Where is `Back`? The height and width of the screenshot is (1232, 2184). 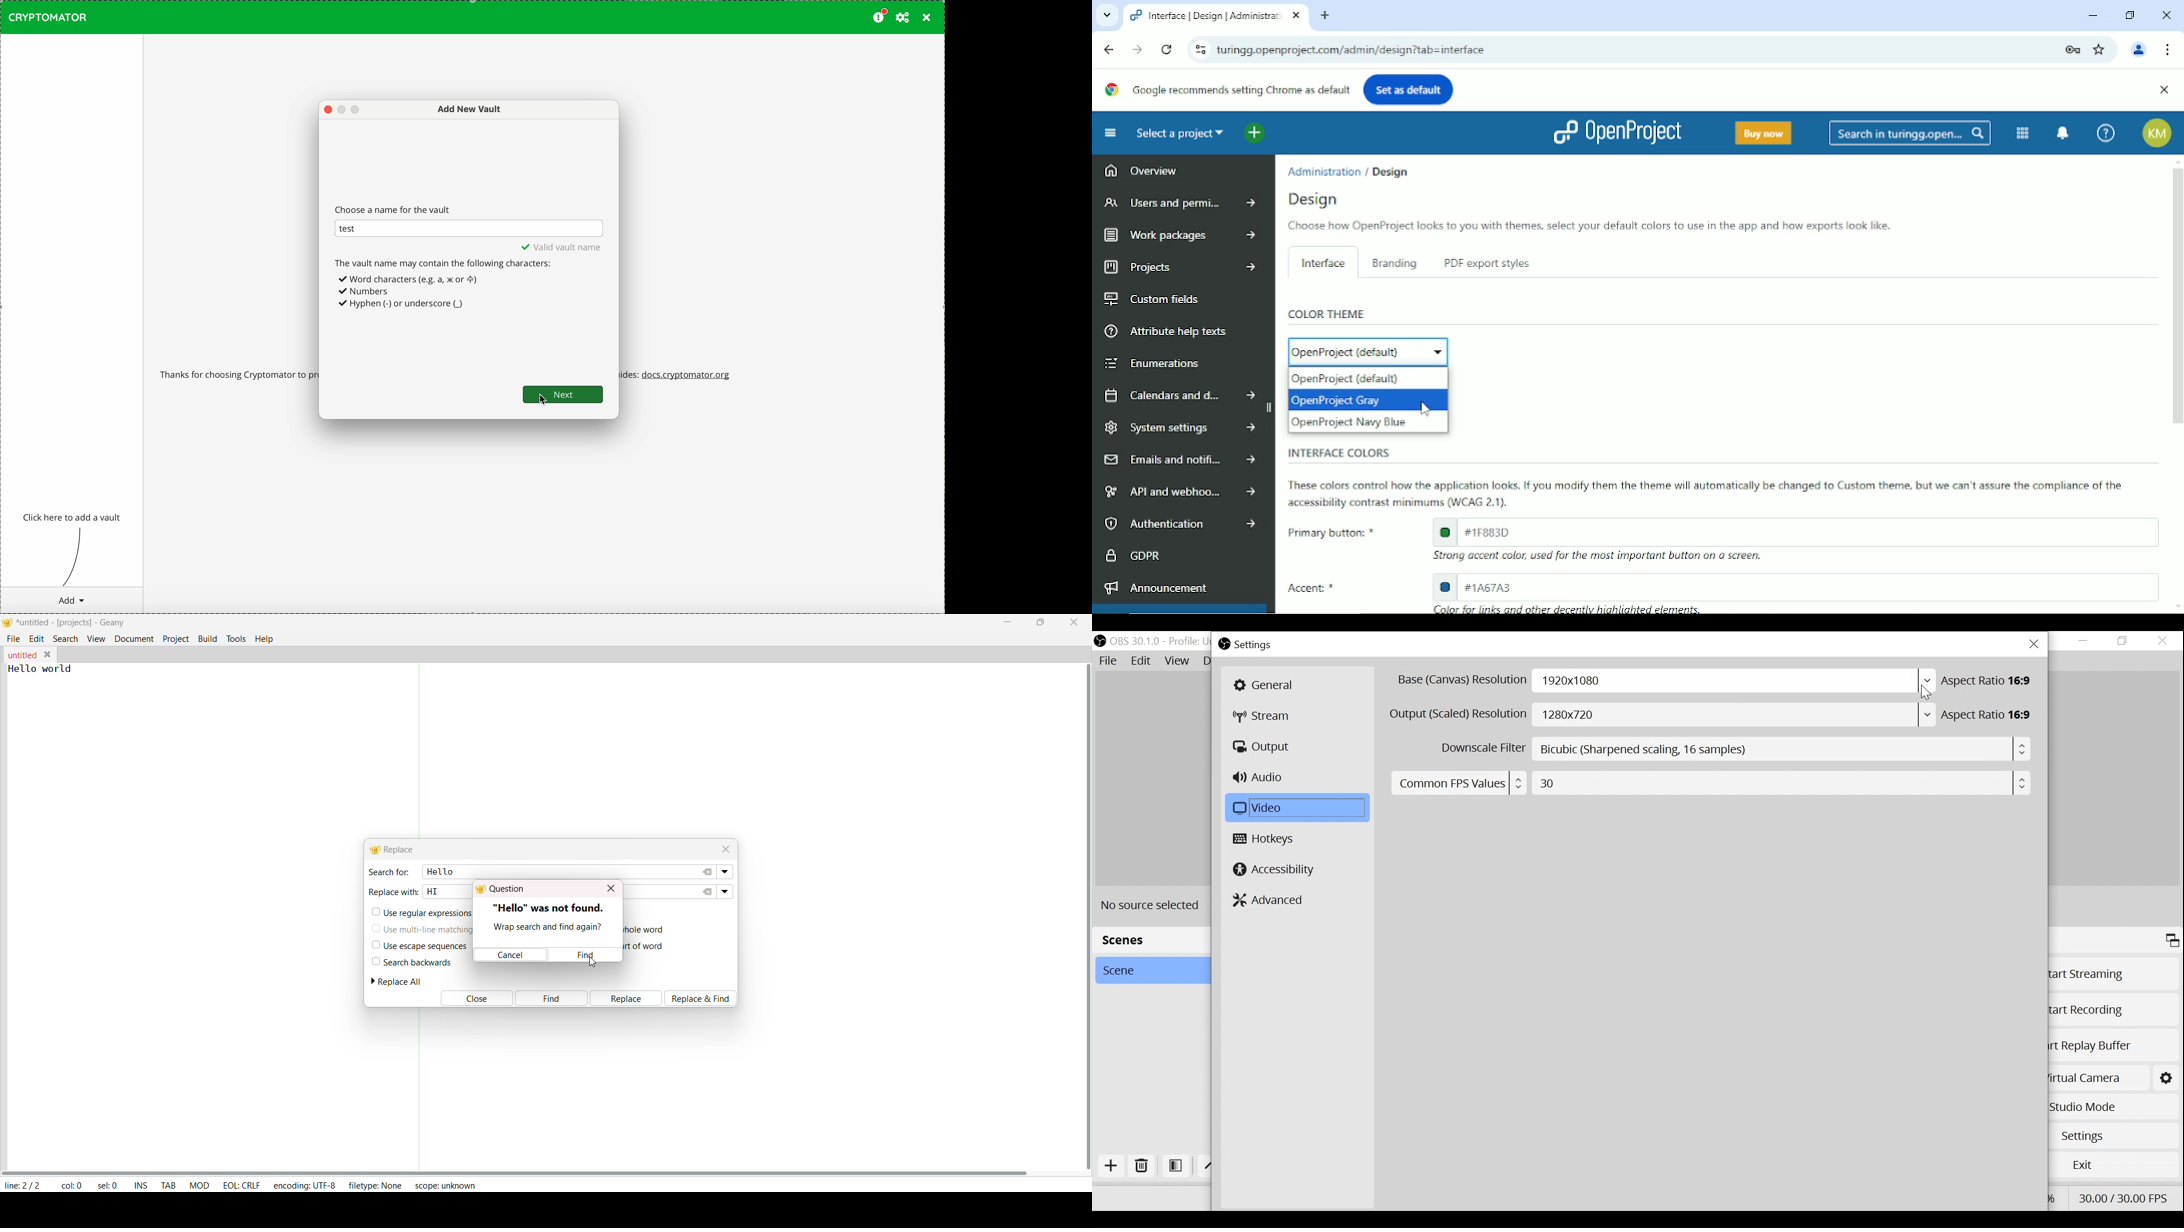 Back is located at coordinates (1109, 48).